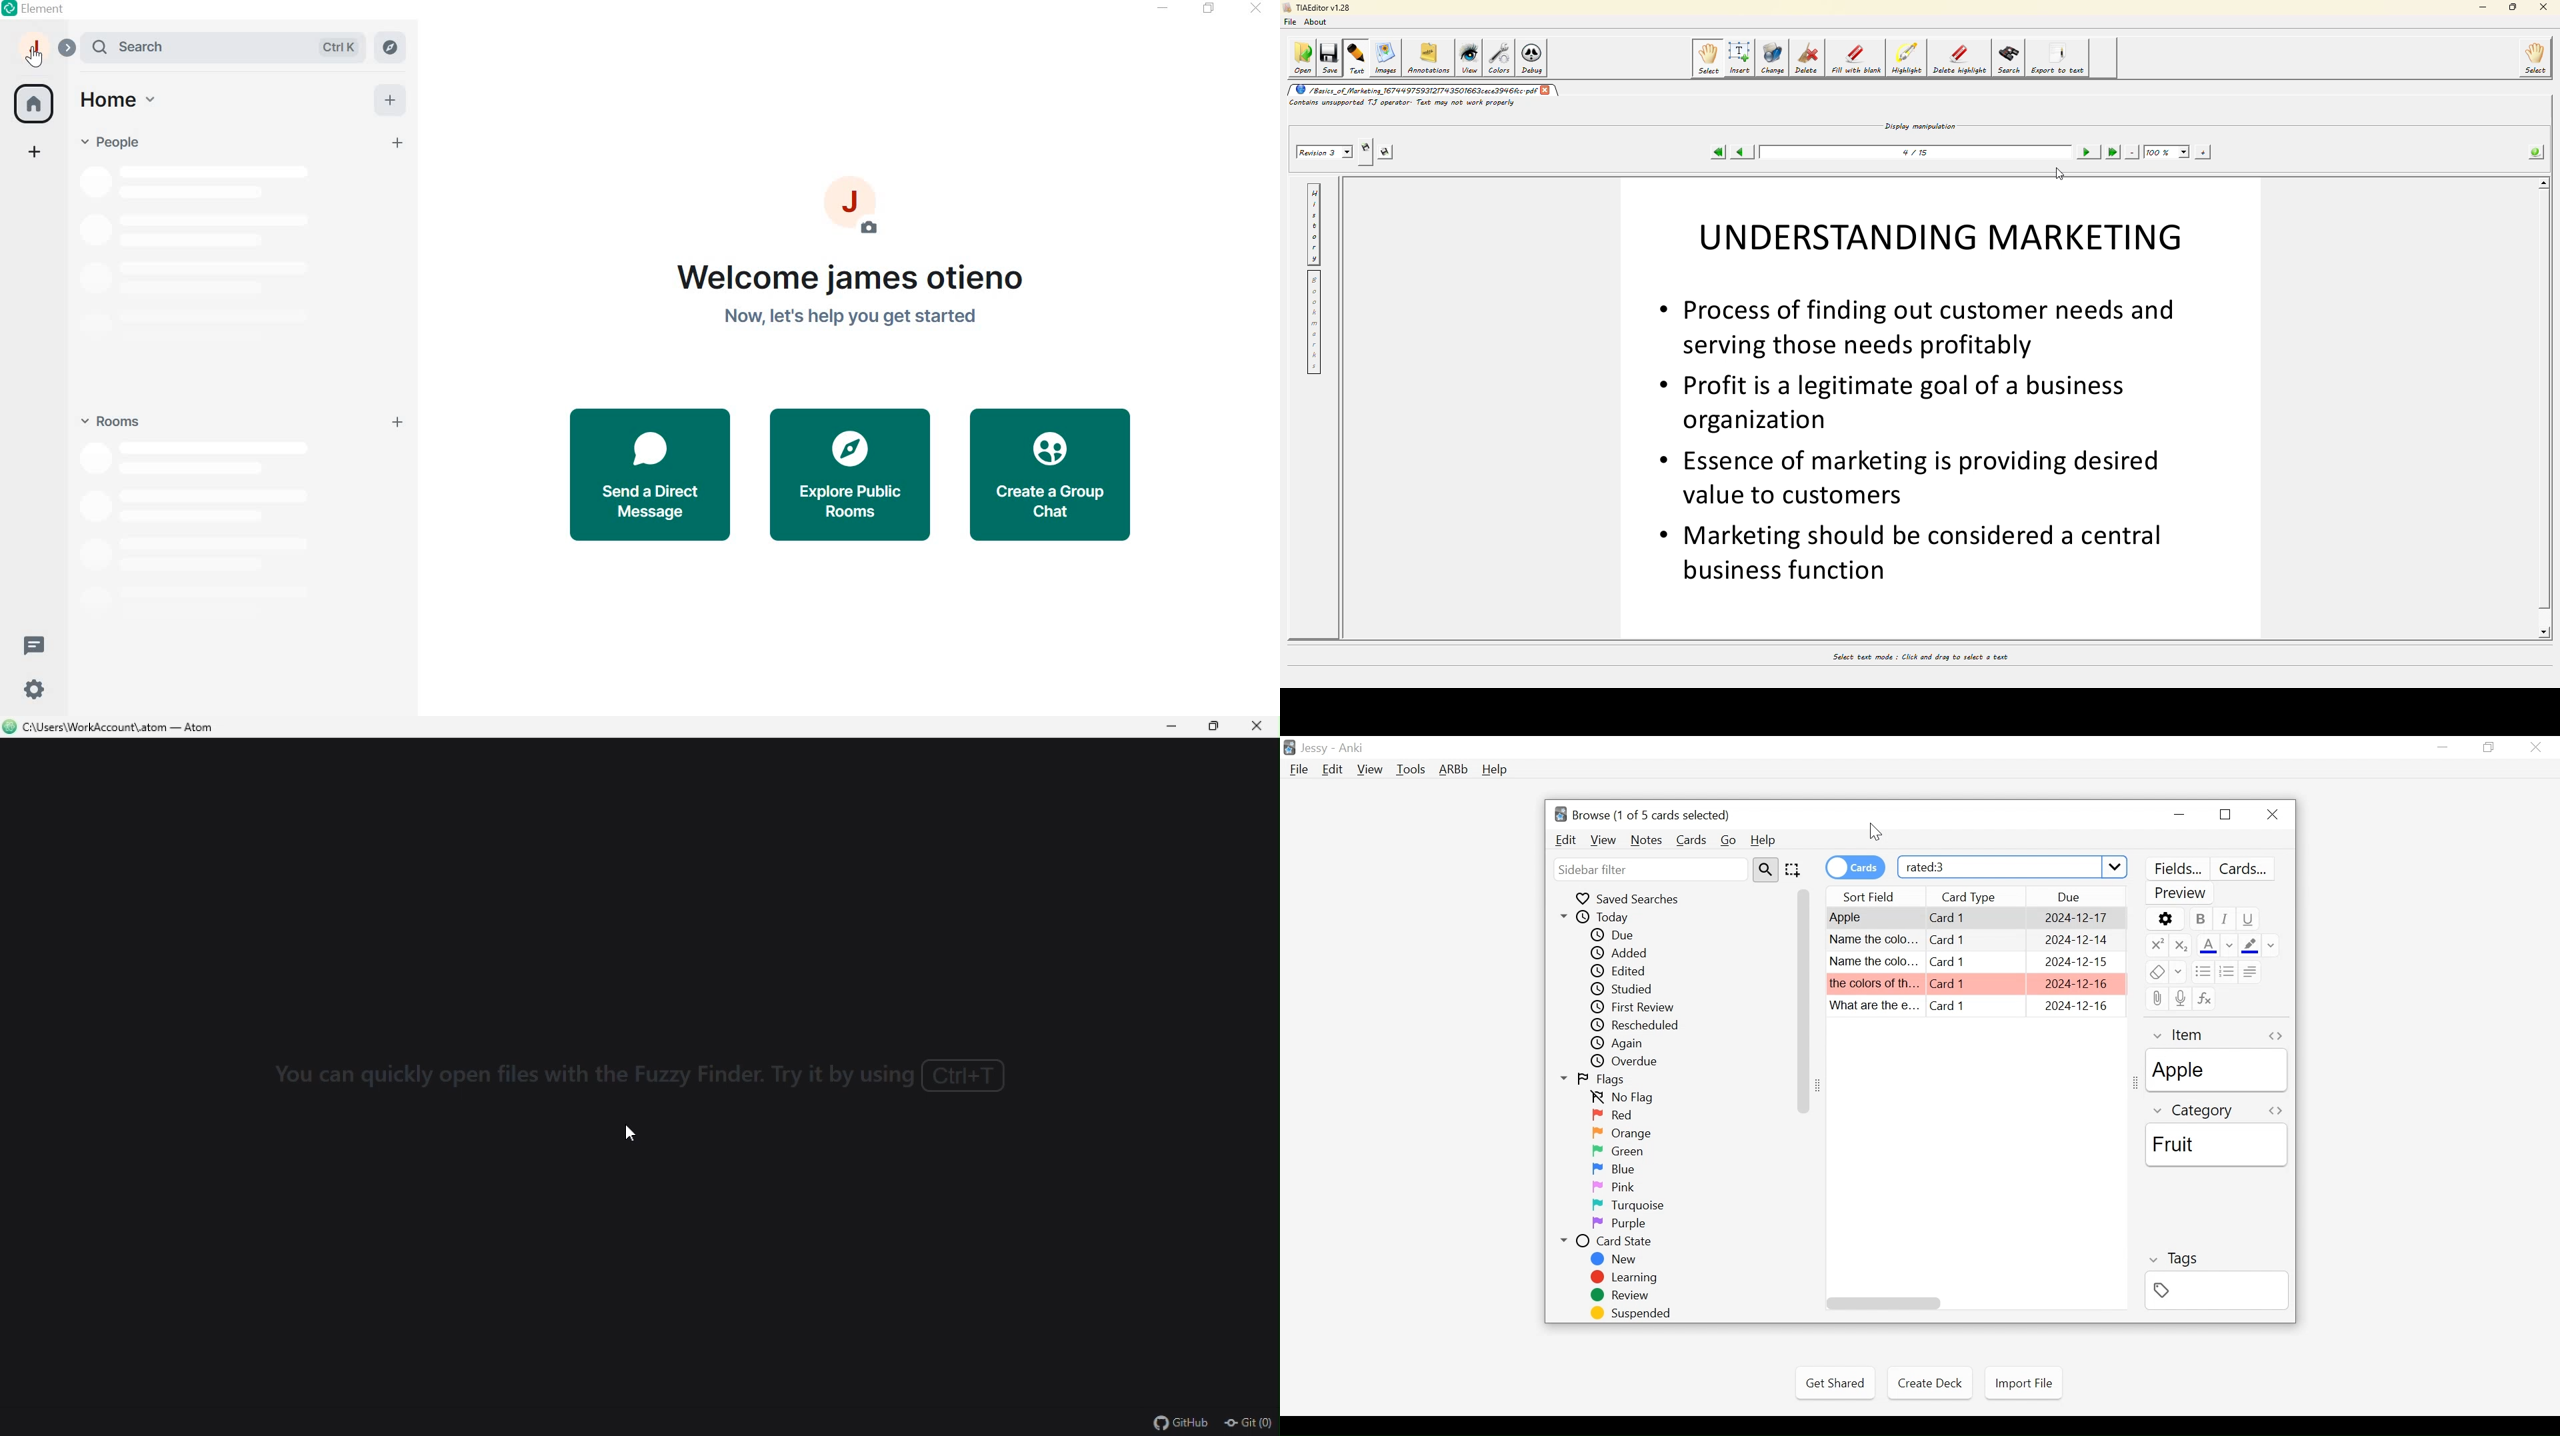 This screenshot has height=1456, width=2576. Describe the element at coordinates (1651, 870) in the screenshot. I see `Sidebar Filter` at that location.